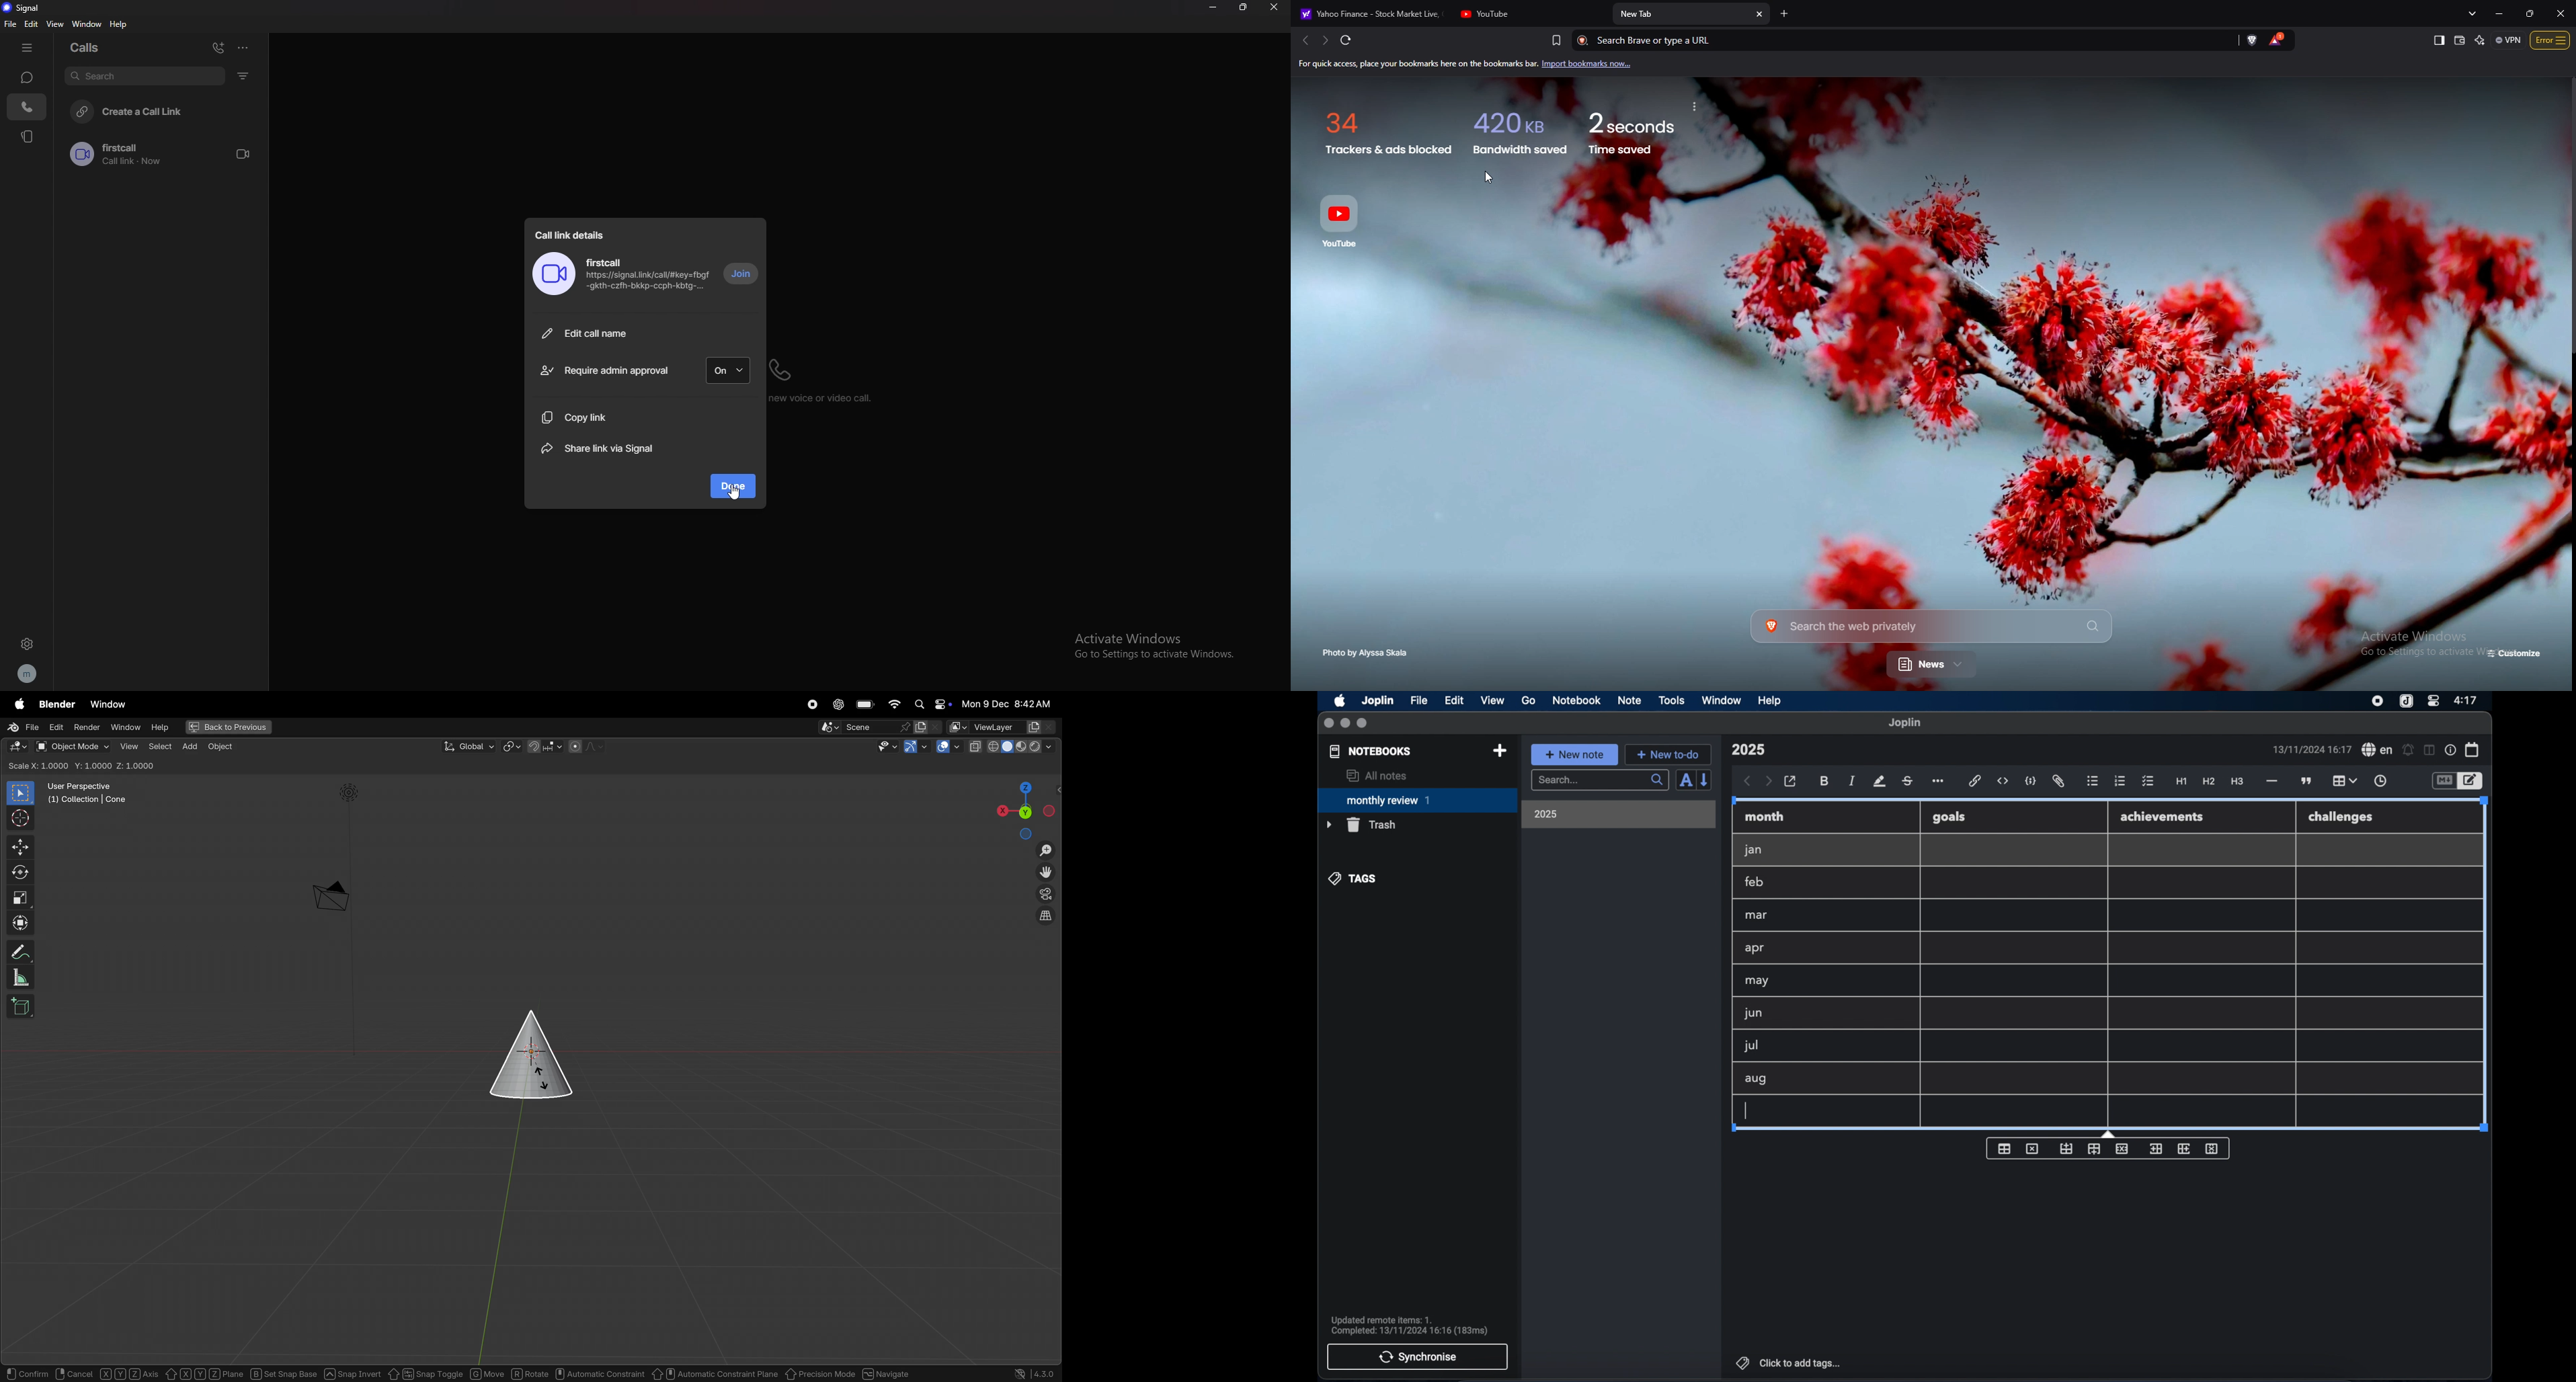  I want to click on notebook, so click(1577, 701).